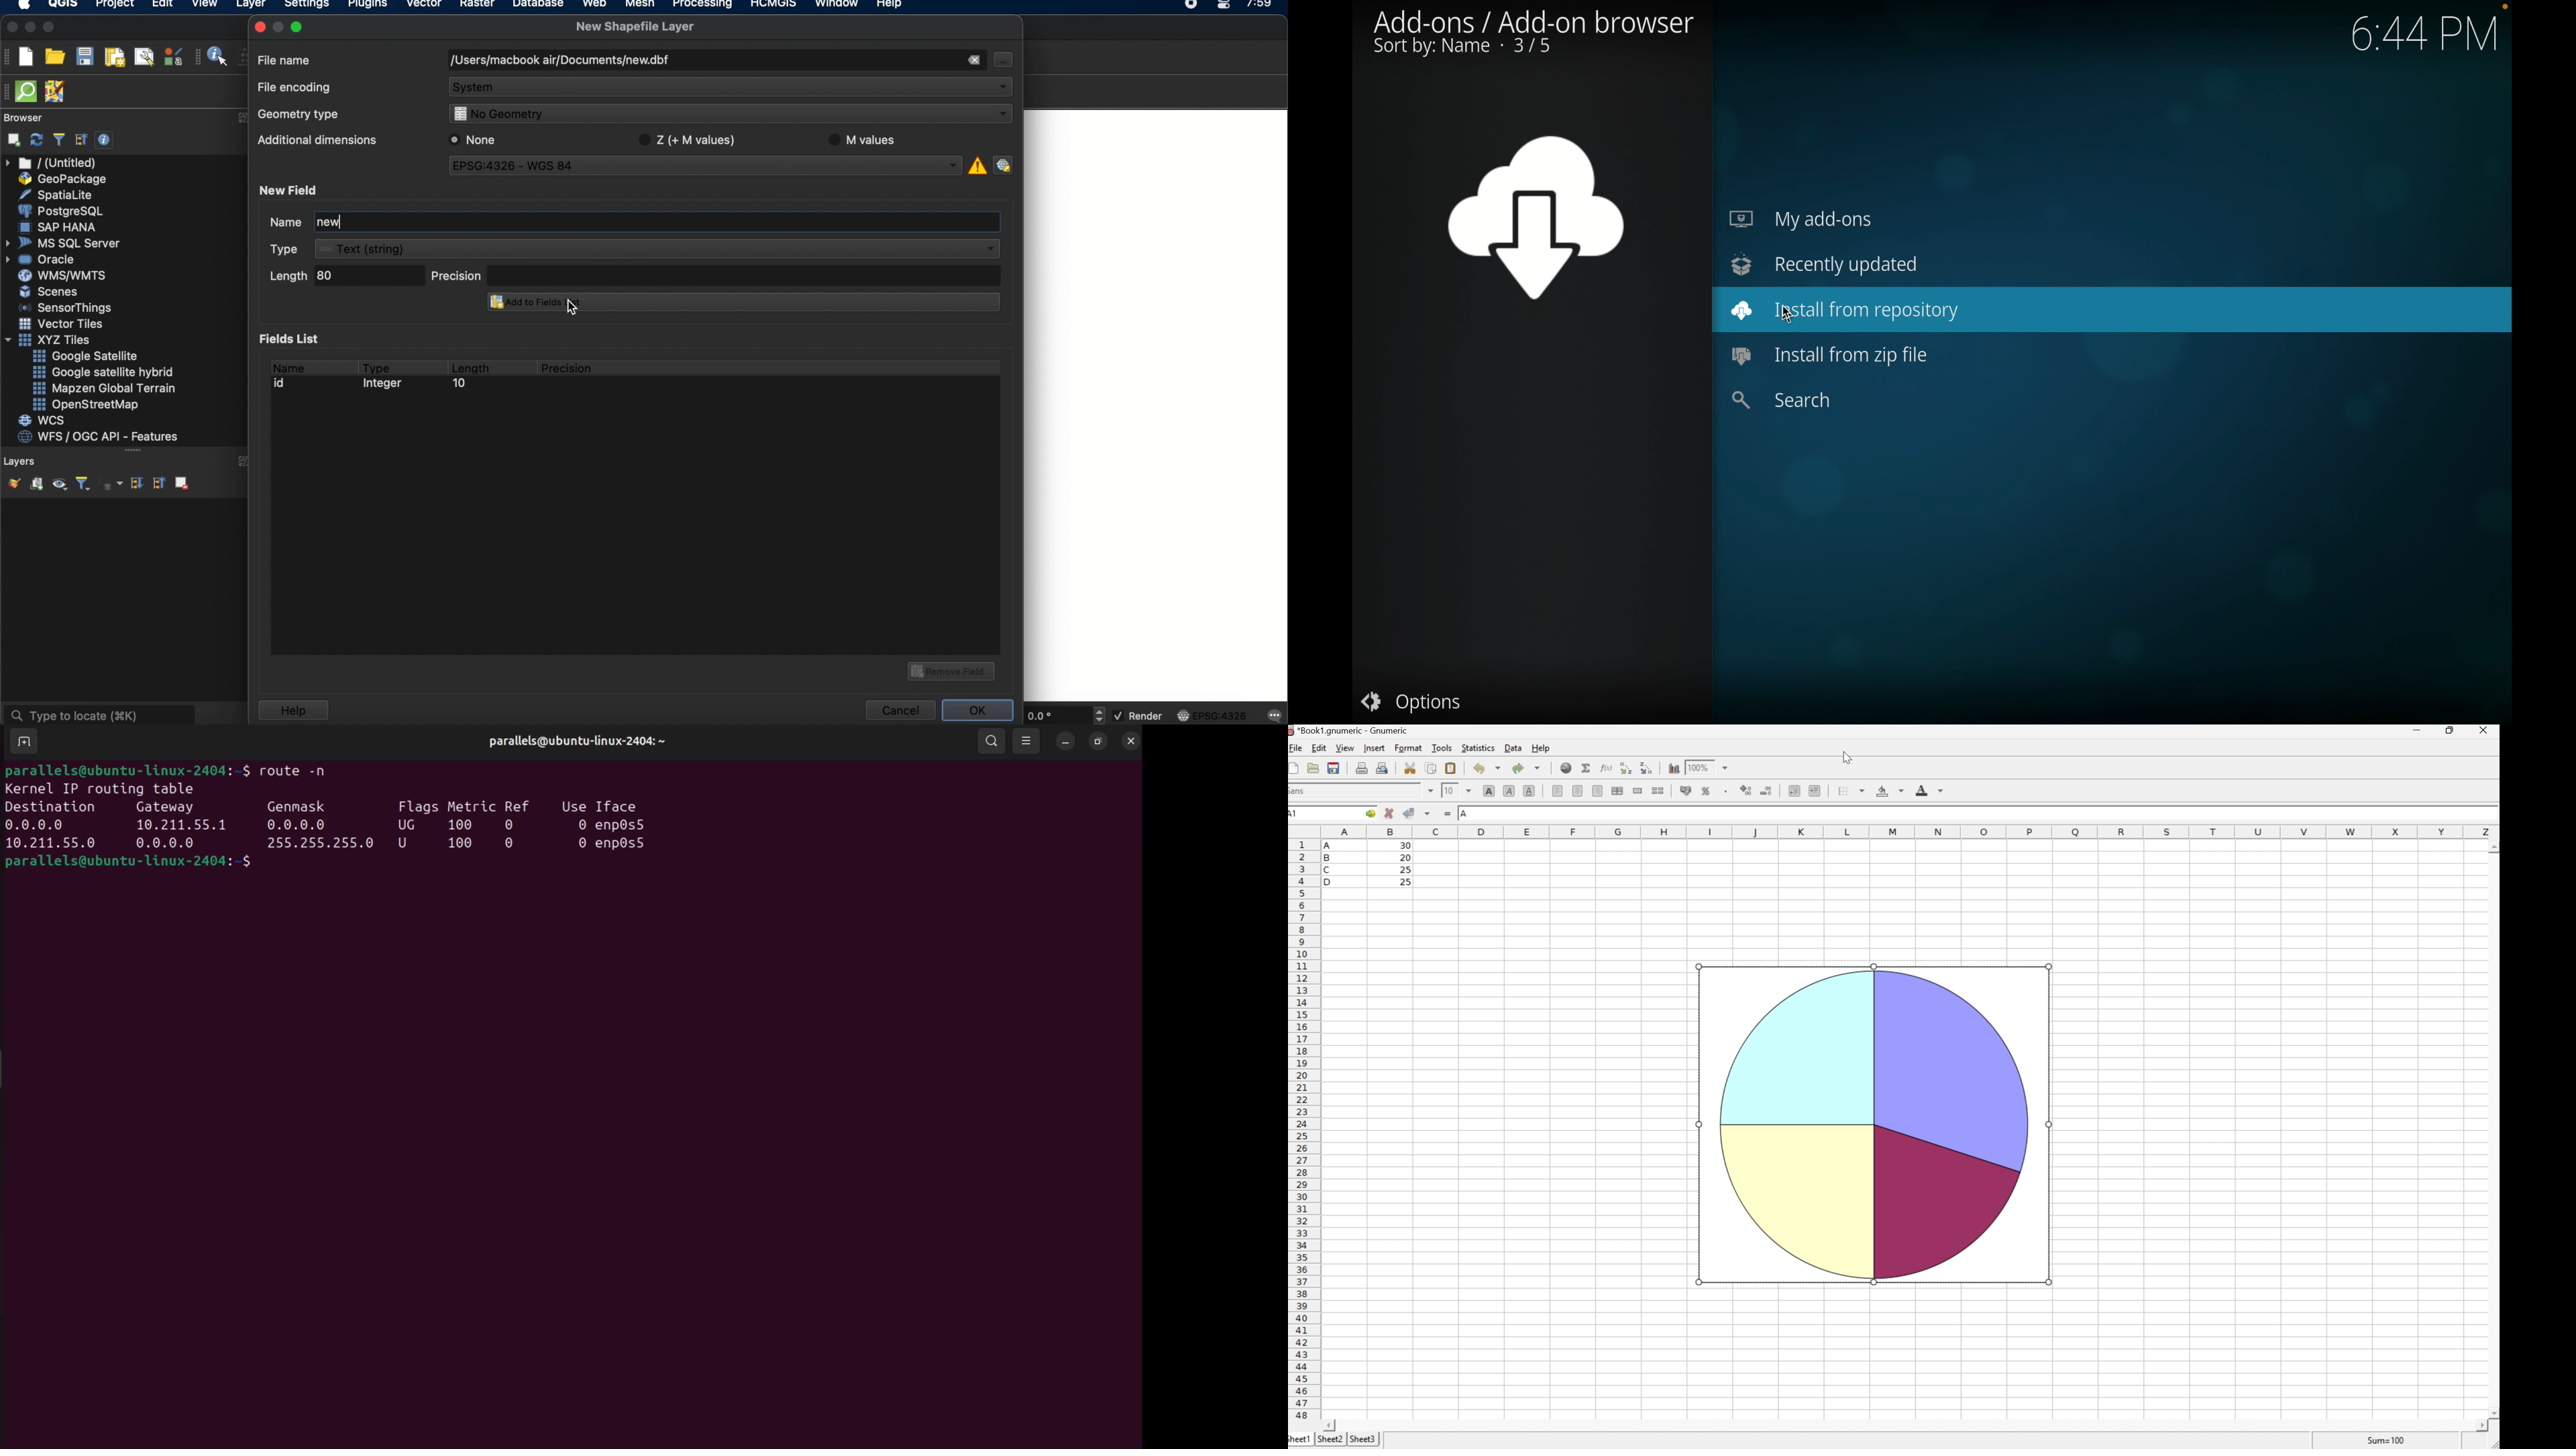  Describe the element at coordinates (1788, 315) in the screenshot. I see `mouse pointer` at that location.